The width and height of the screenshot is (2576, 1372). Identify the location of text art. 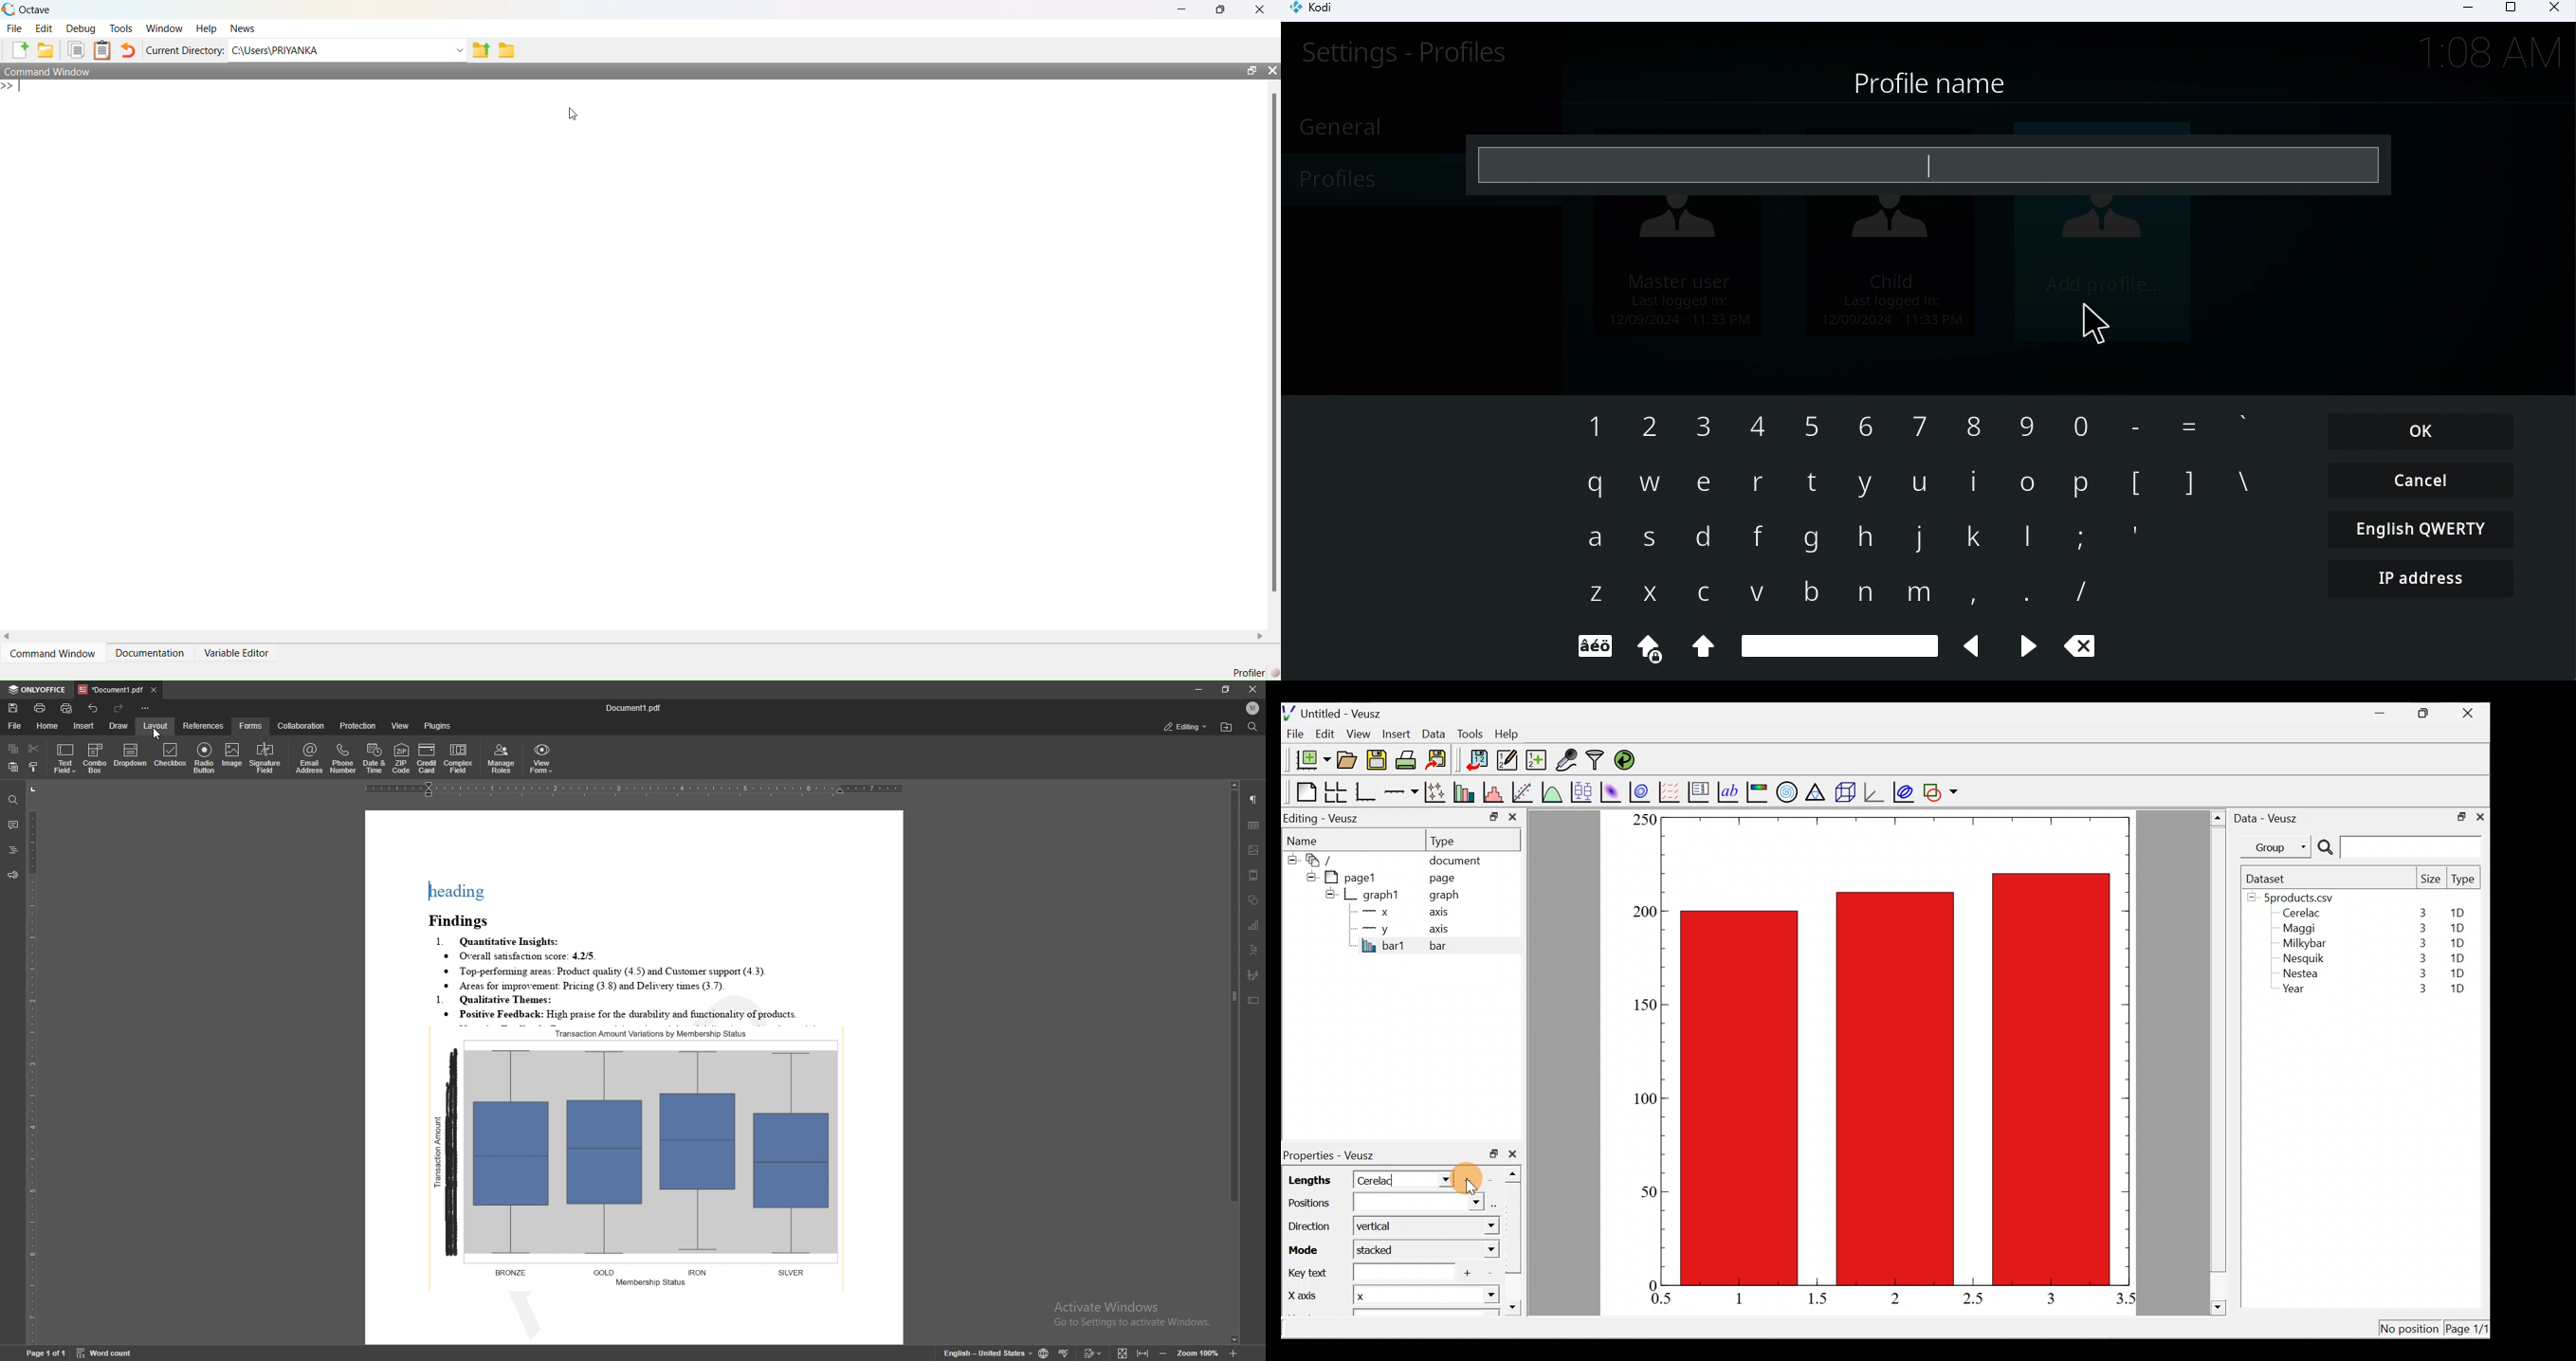
(1255, 950).